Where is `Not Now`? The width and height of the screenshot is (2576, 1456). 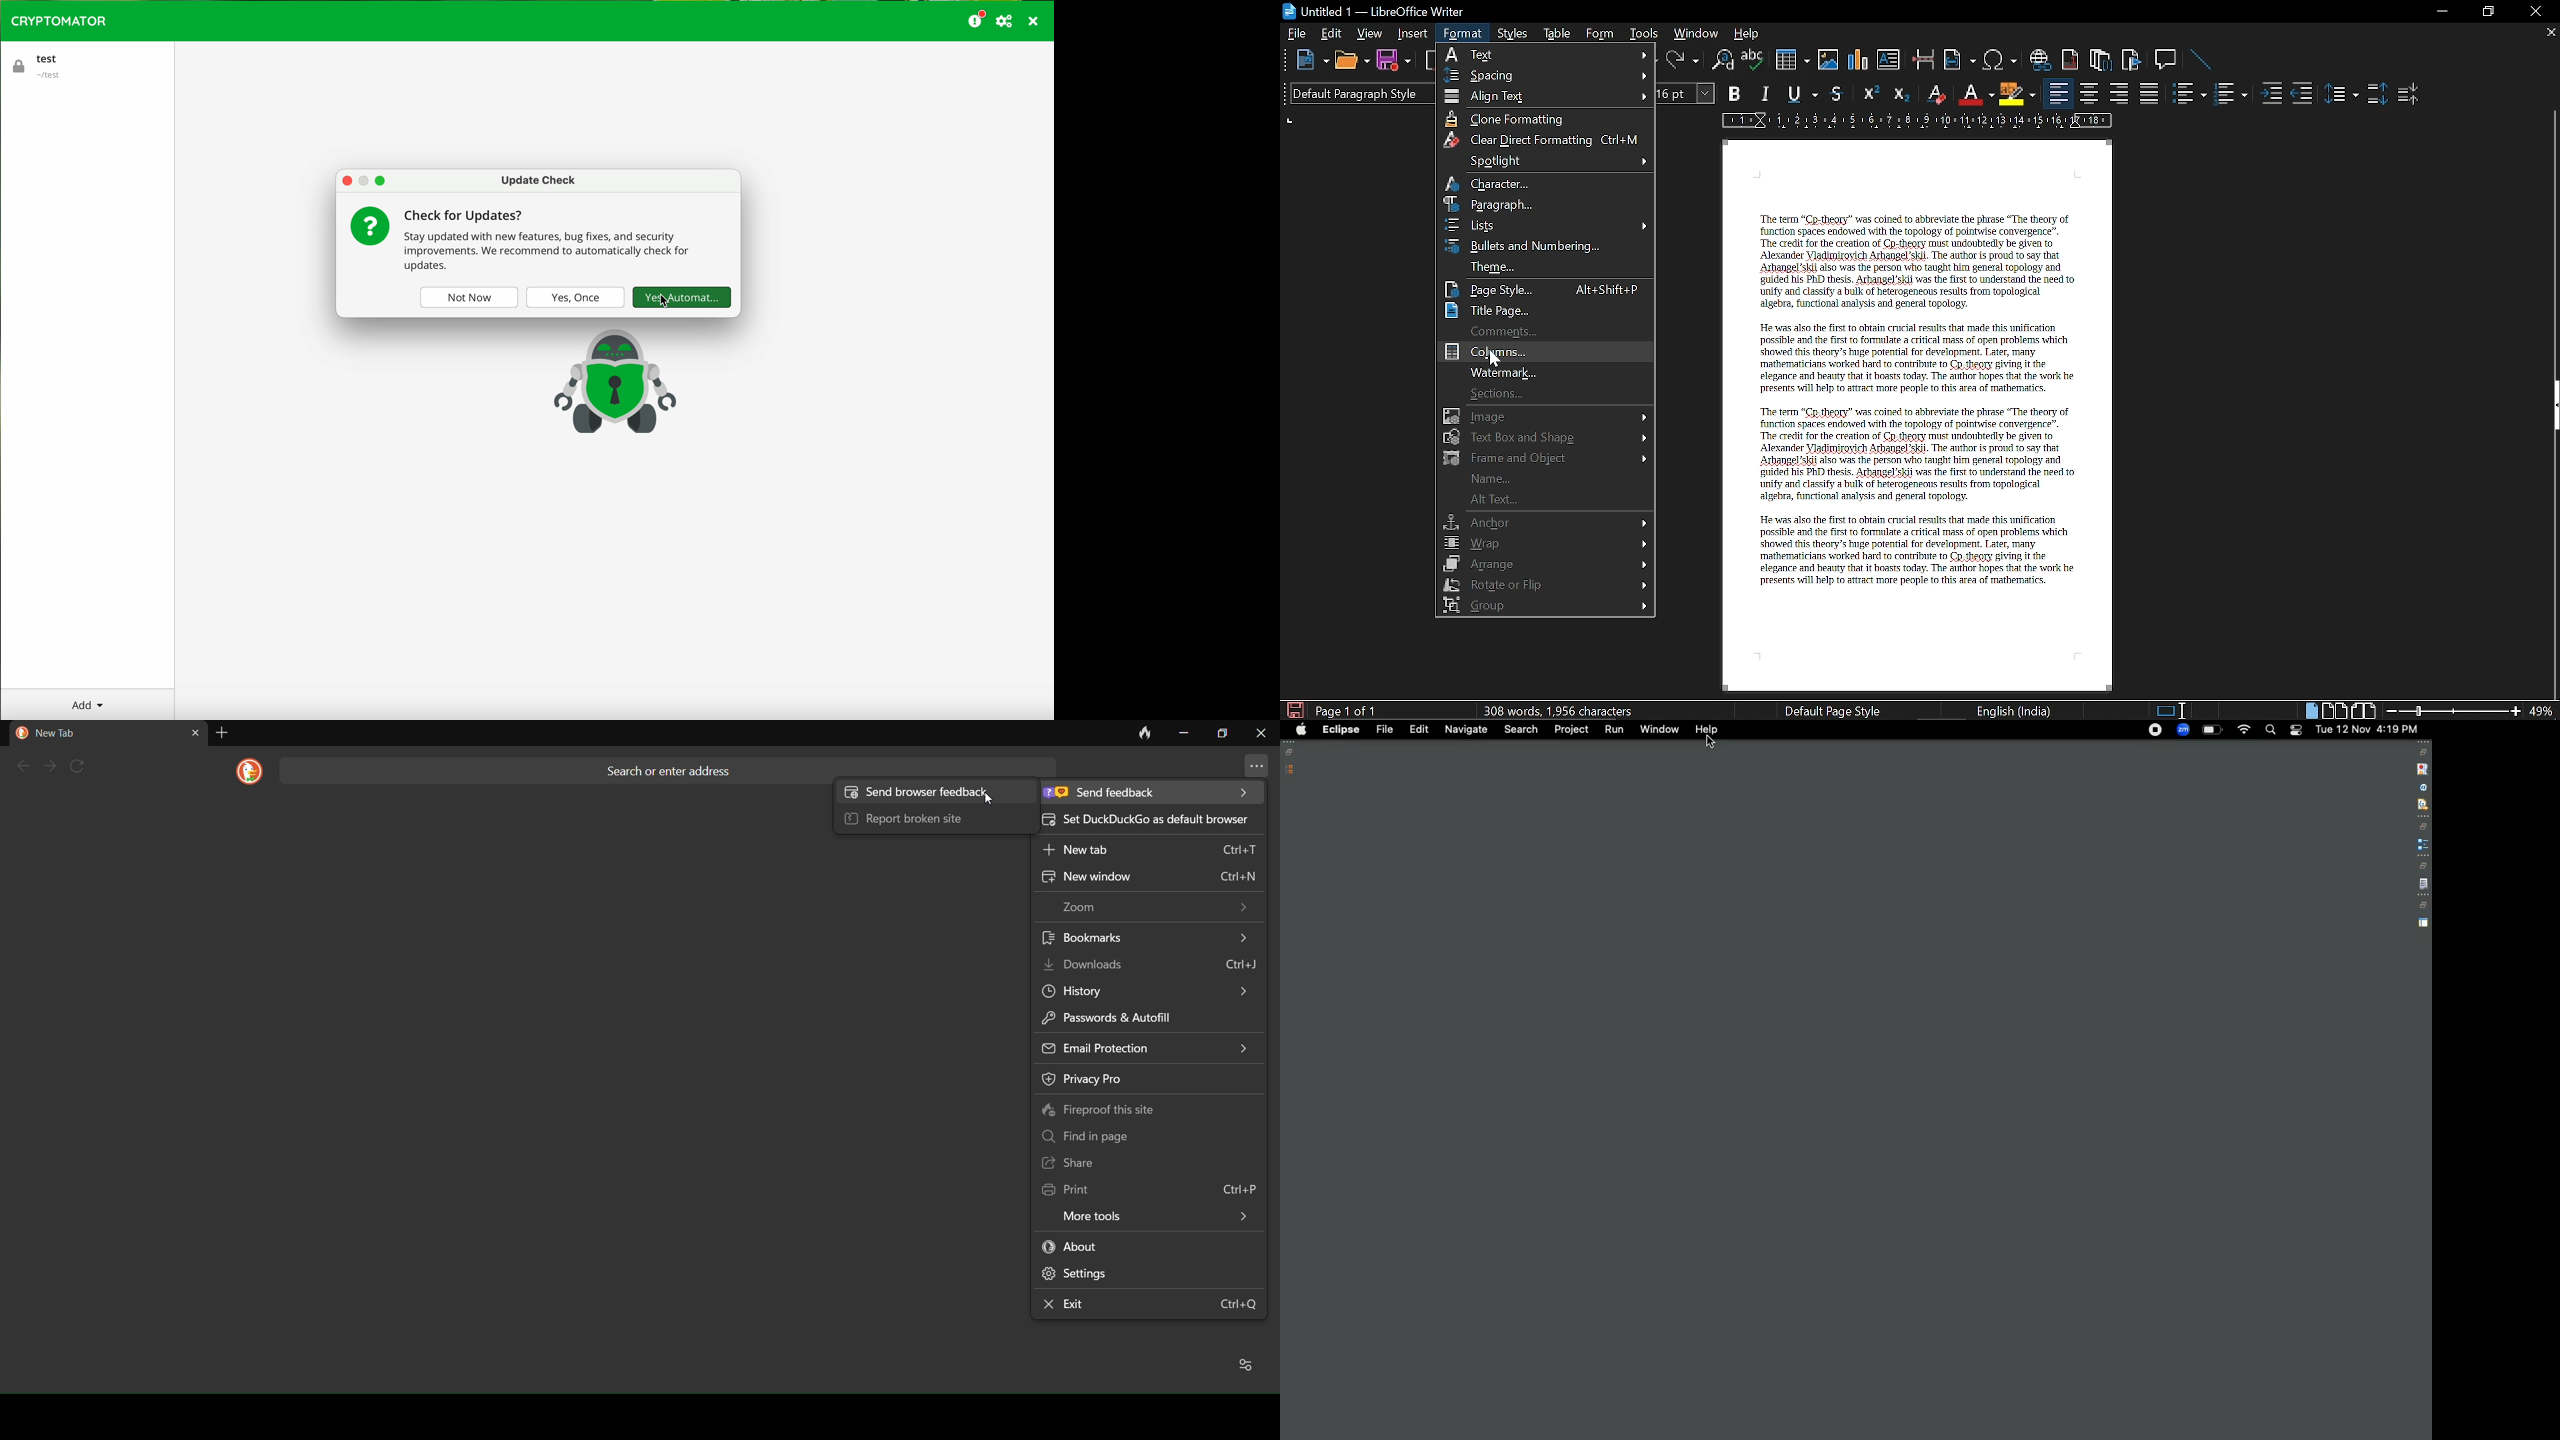 Not Now is located at coordinates (466, 297).